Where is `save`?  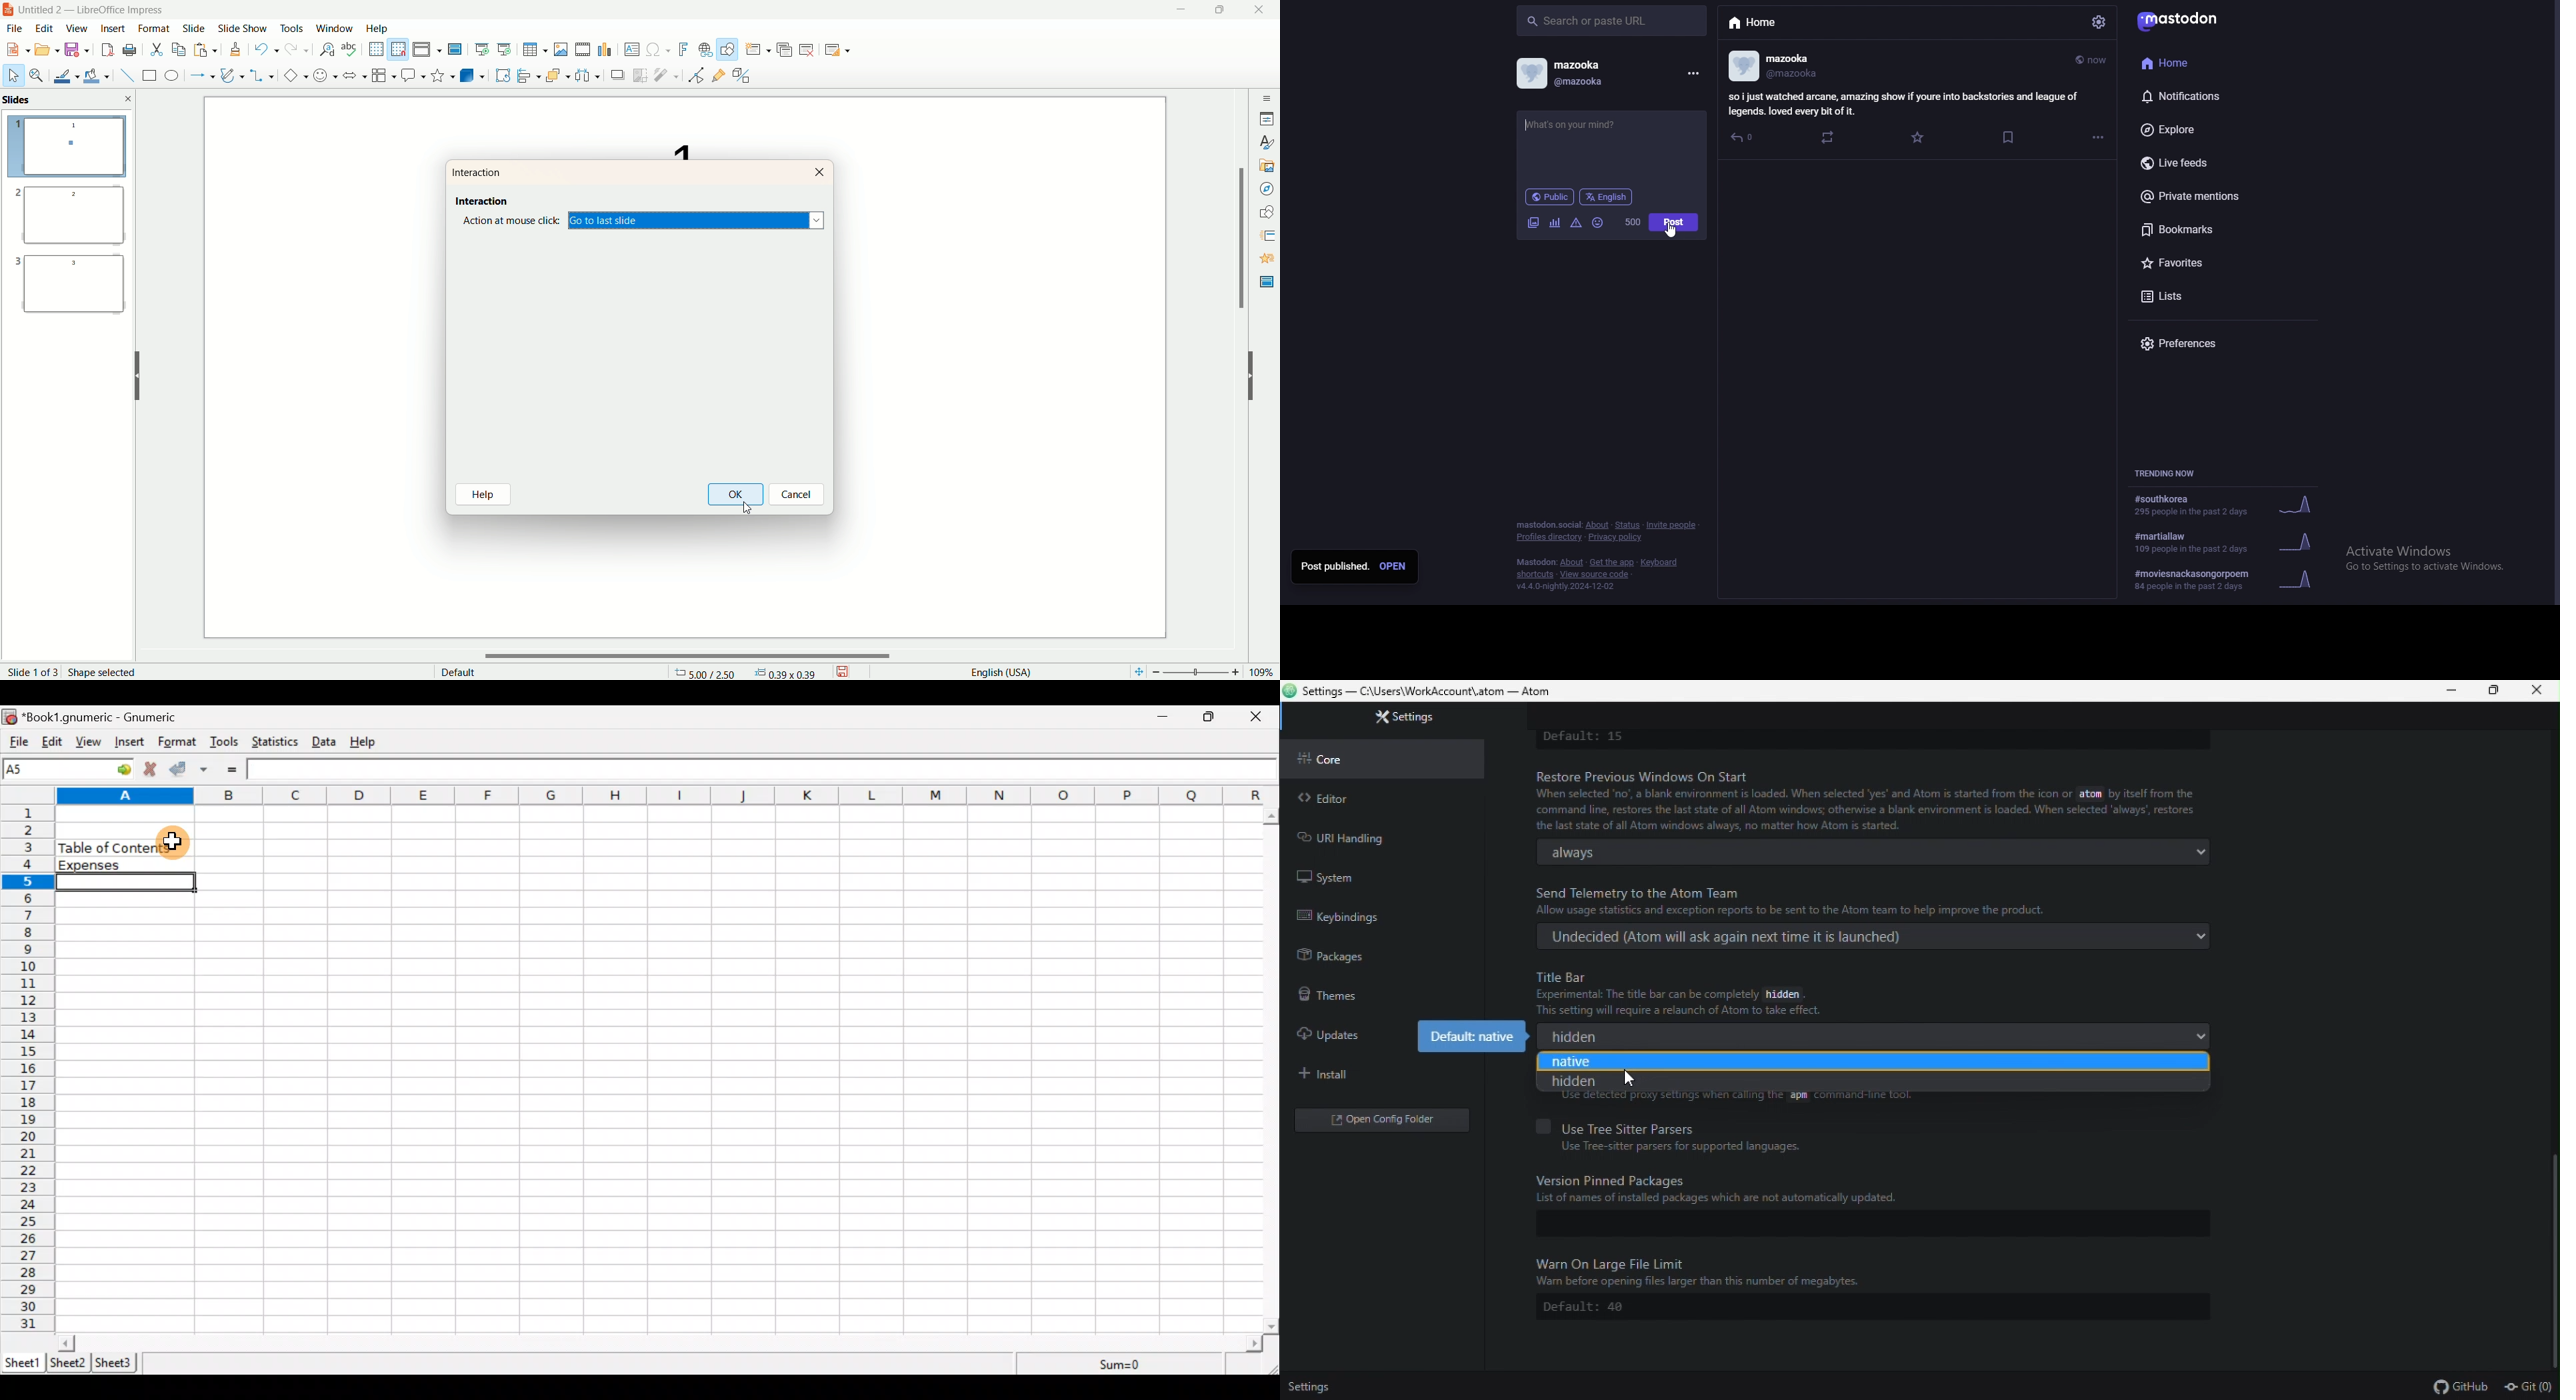 save is located at coordinates (77, 51).